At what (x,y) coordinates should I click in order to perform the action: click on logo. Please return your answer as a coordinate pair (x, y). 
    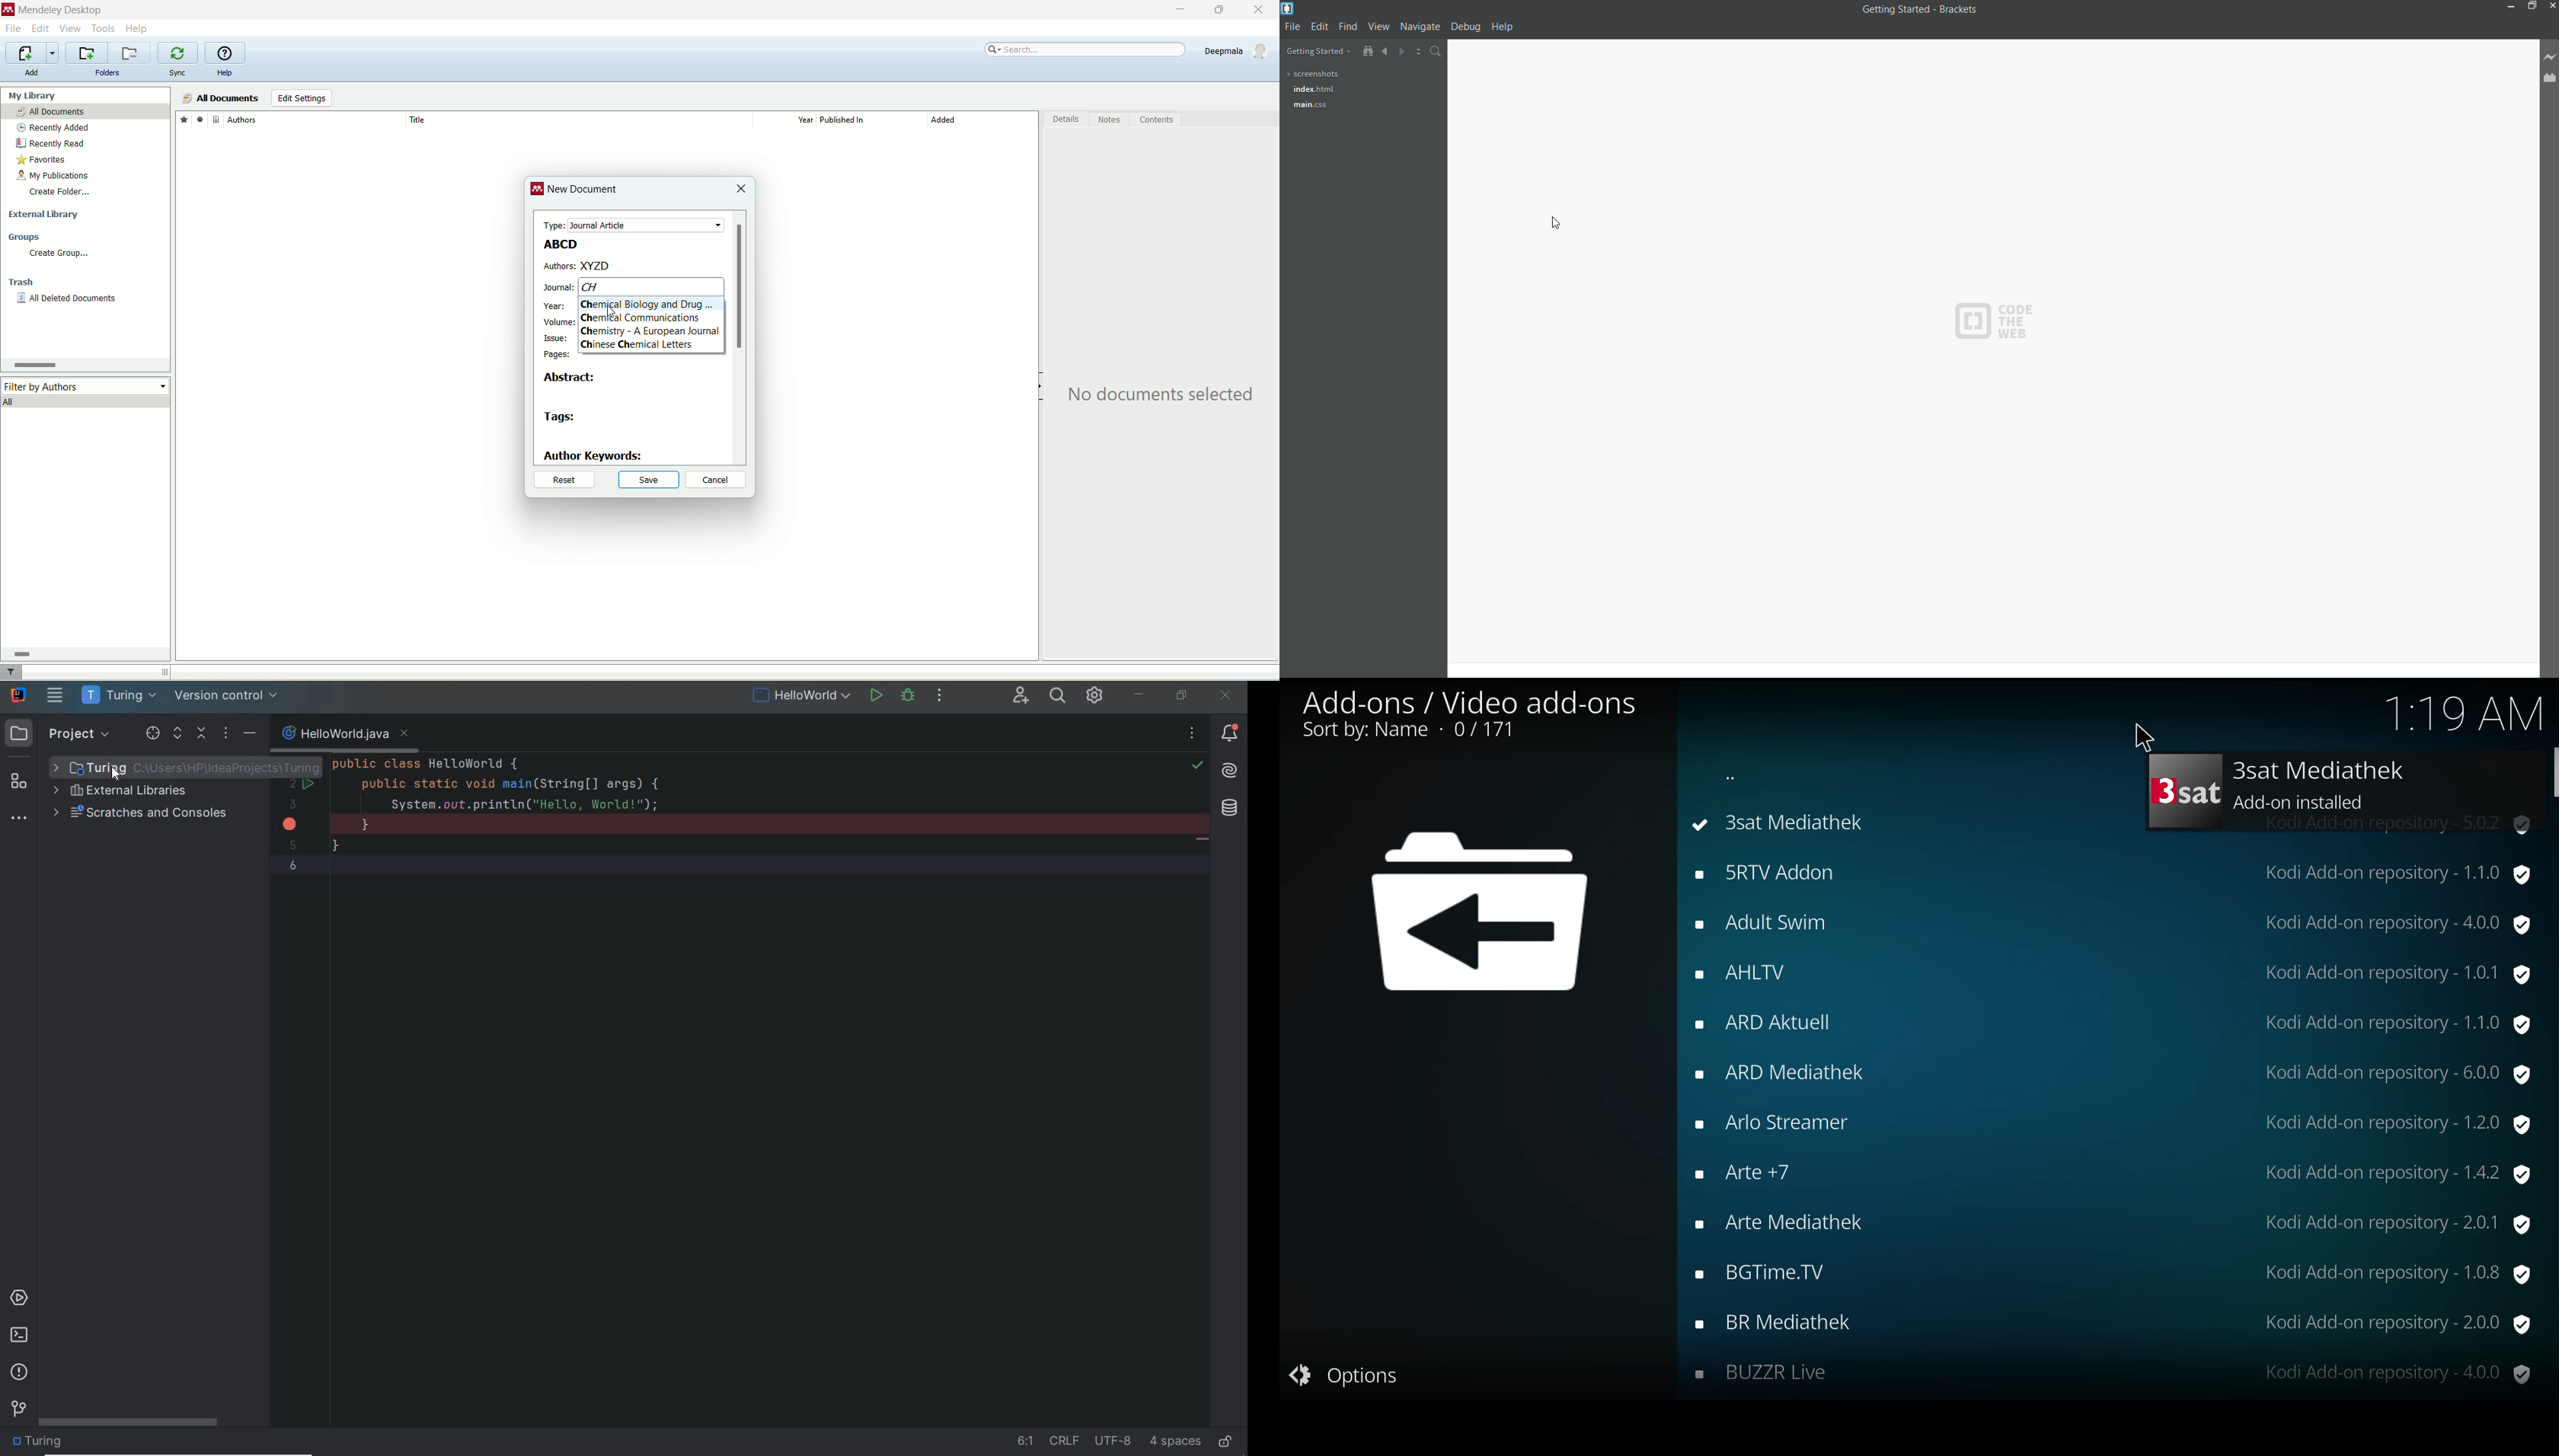
    Looking at the image, I should click on (538, 191).